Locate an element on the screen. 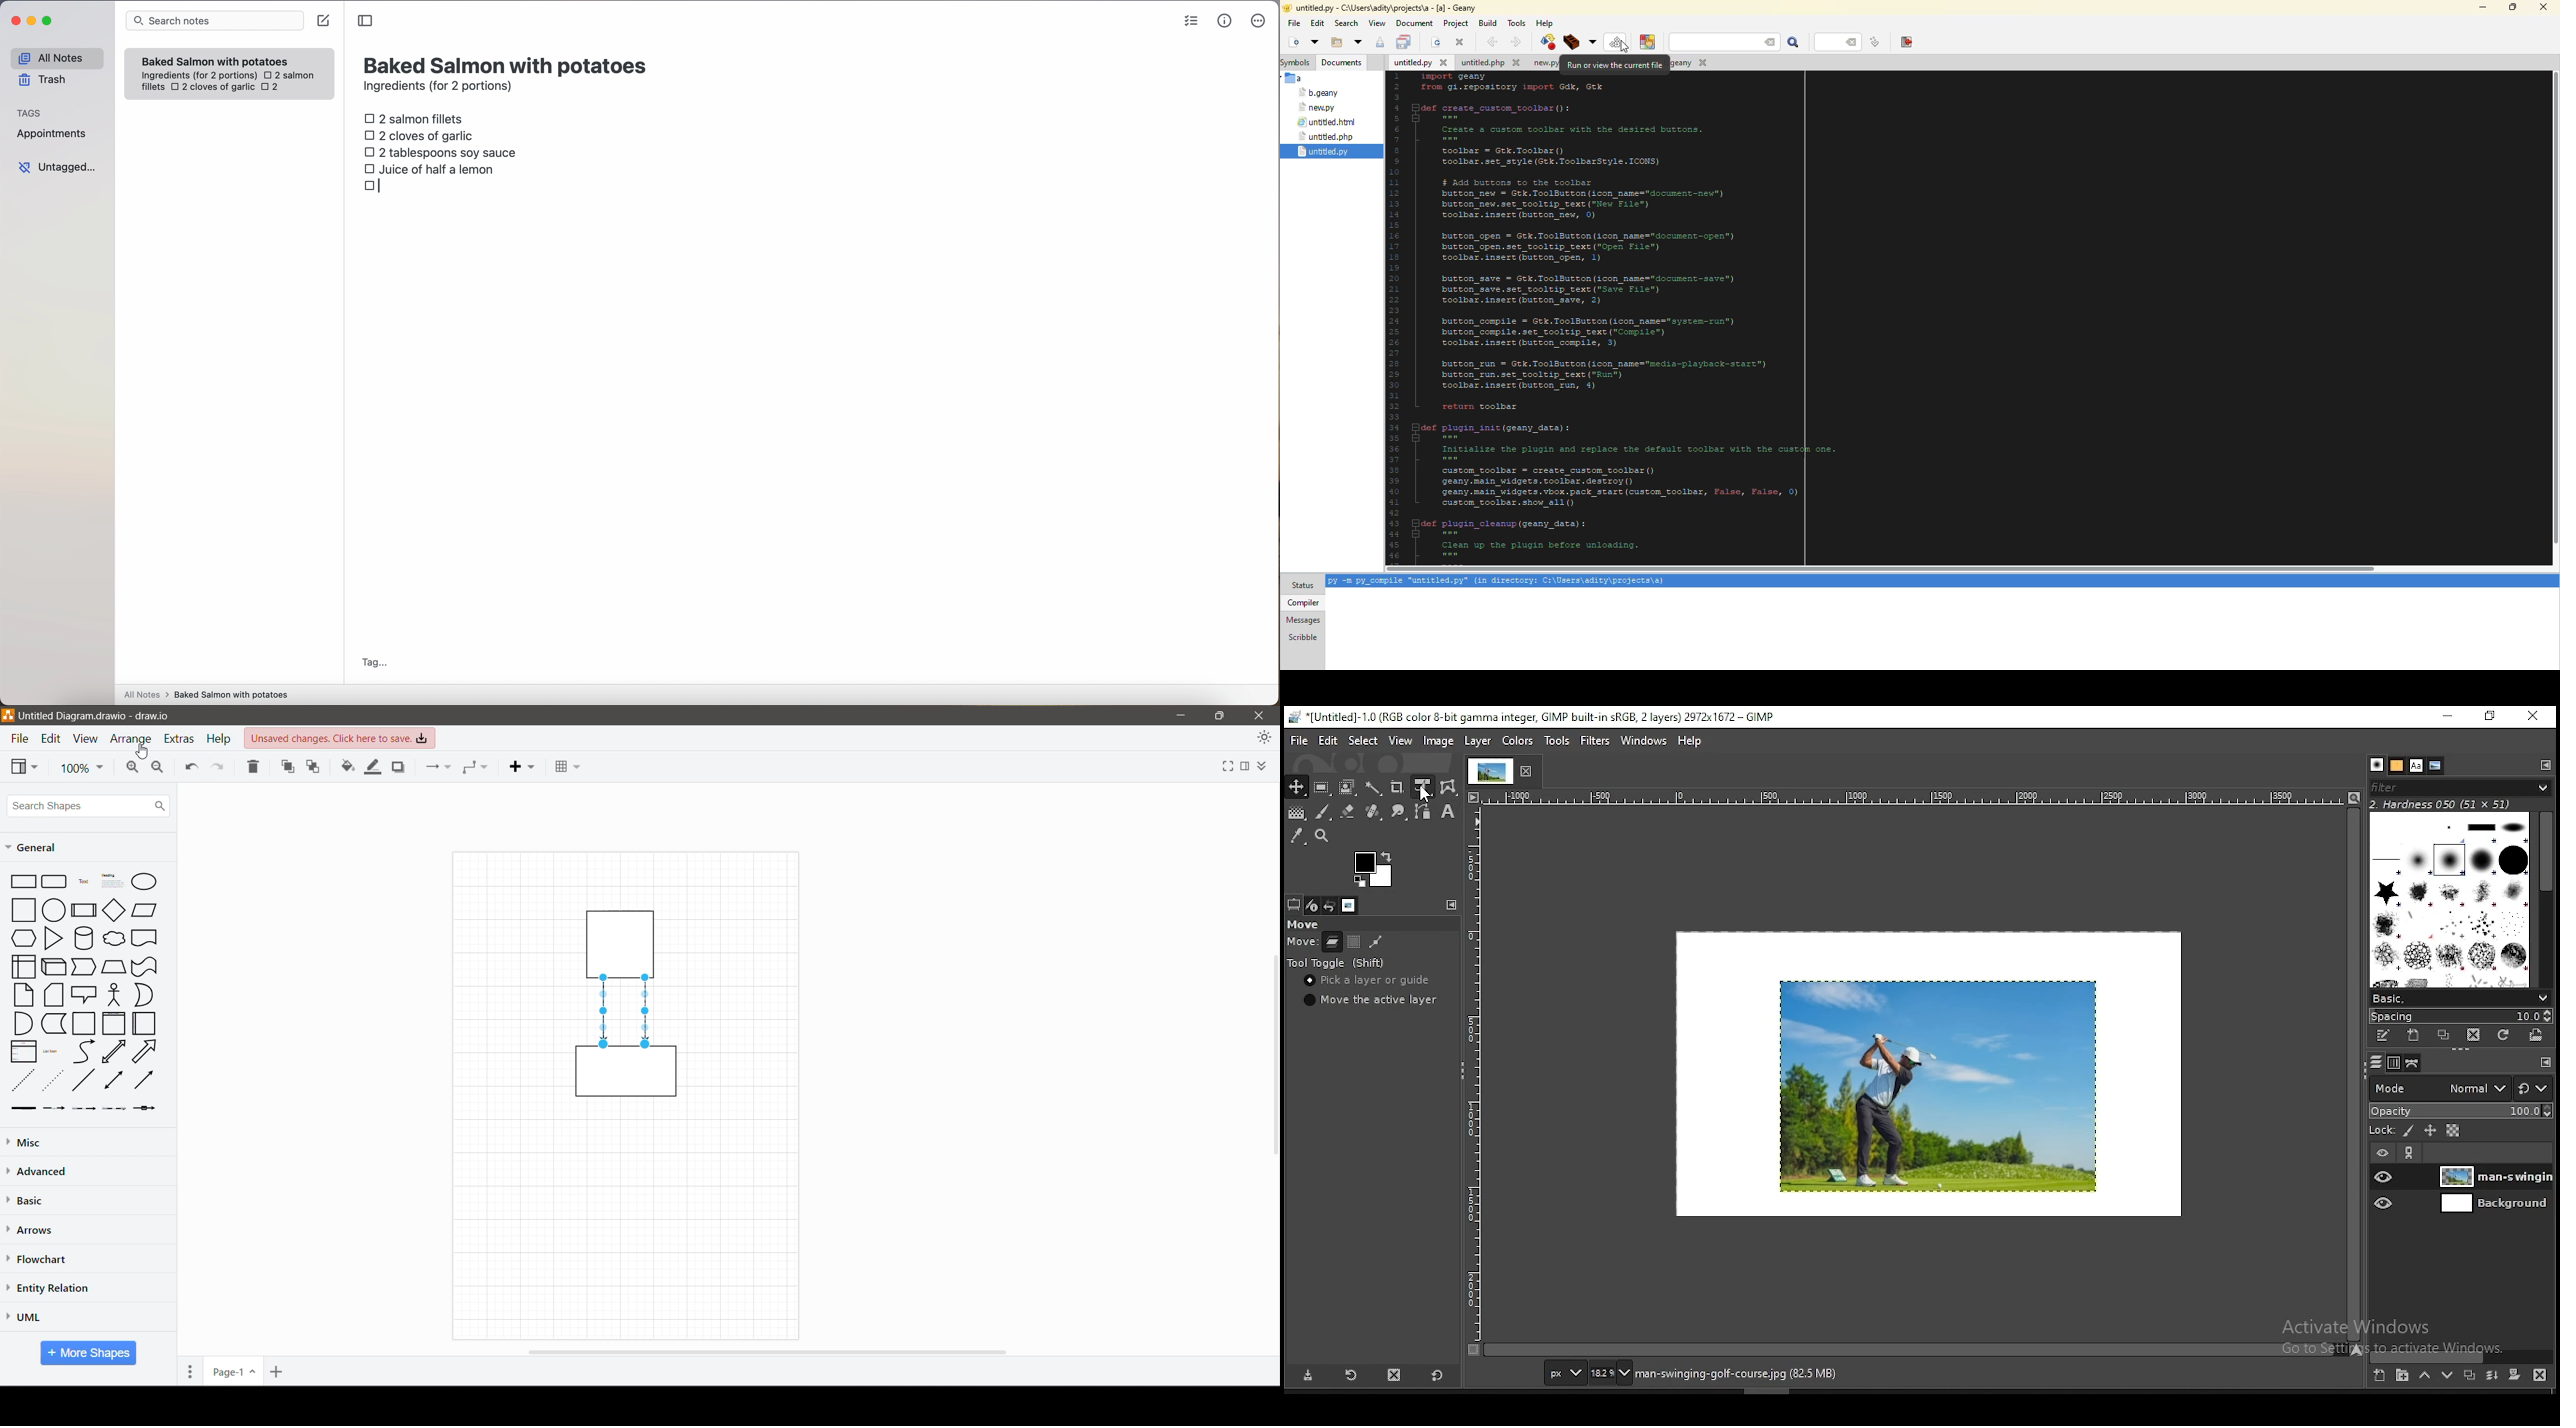 The width and height of the screenshot is (2576, 1428). Textbox is located at coordinates (112, 881).